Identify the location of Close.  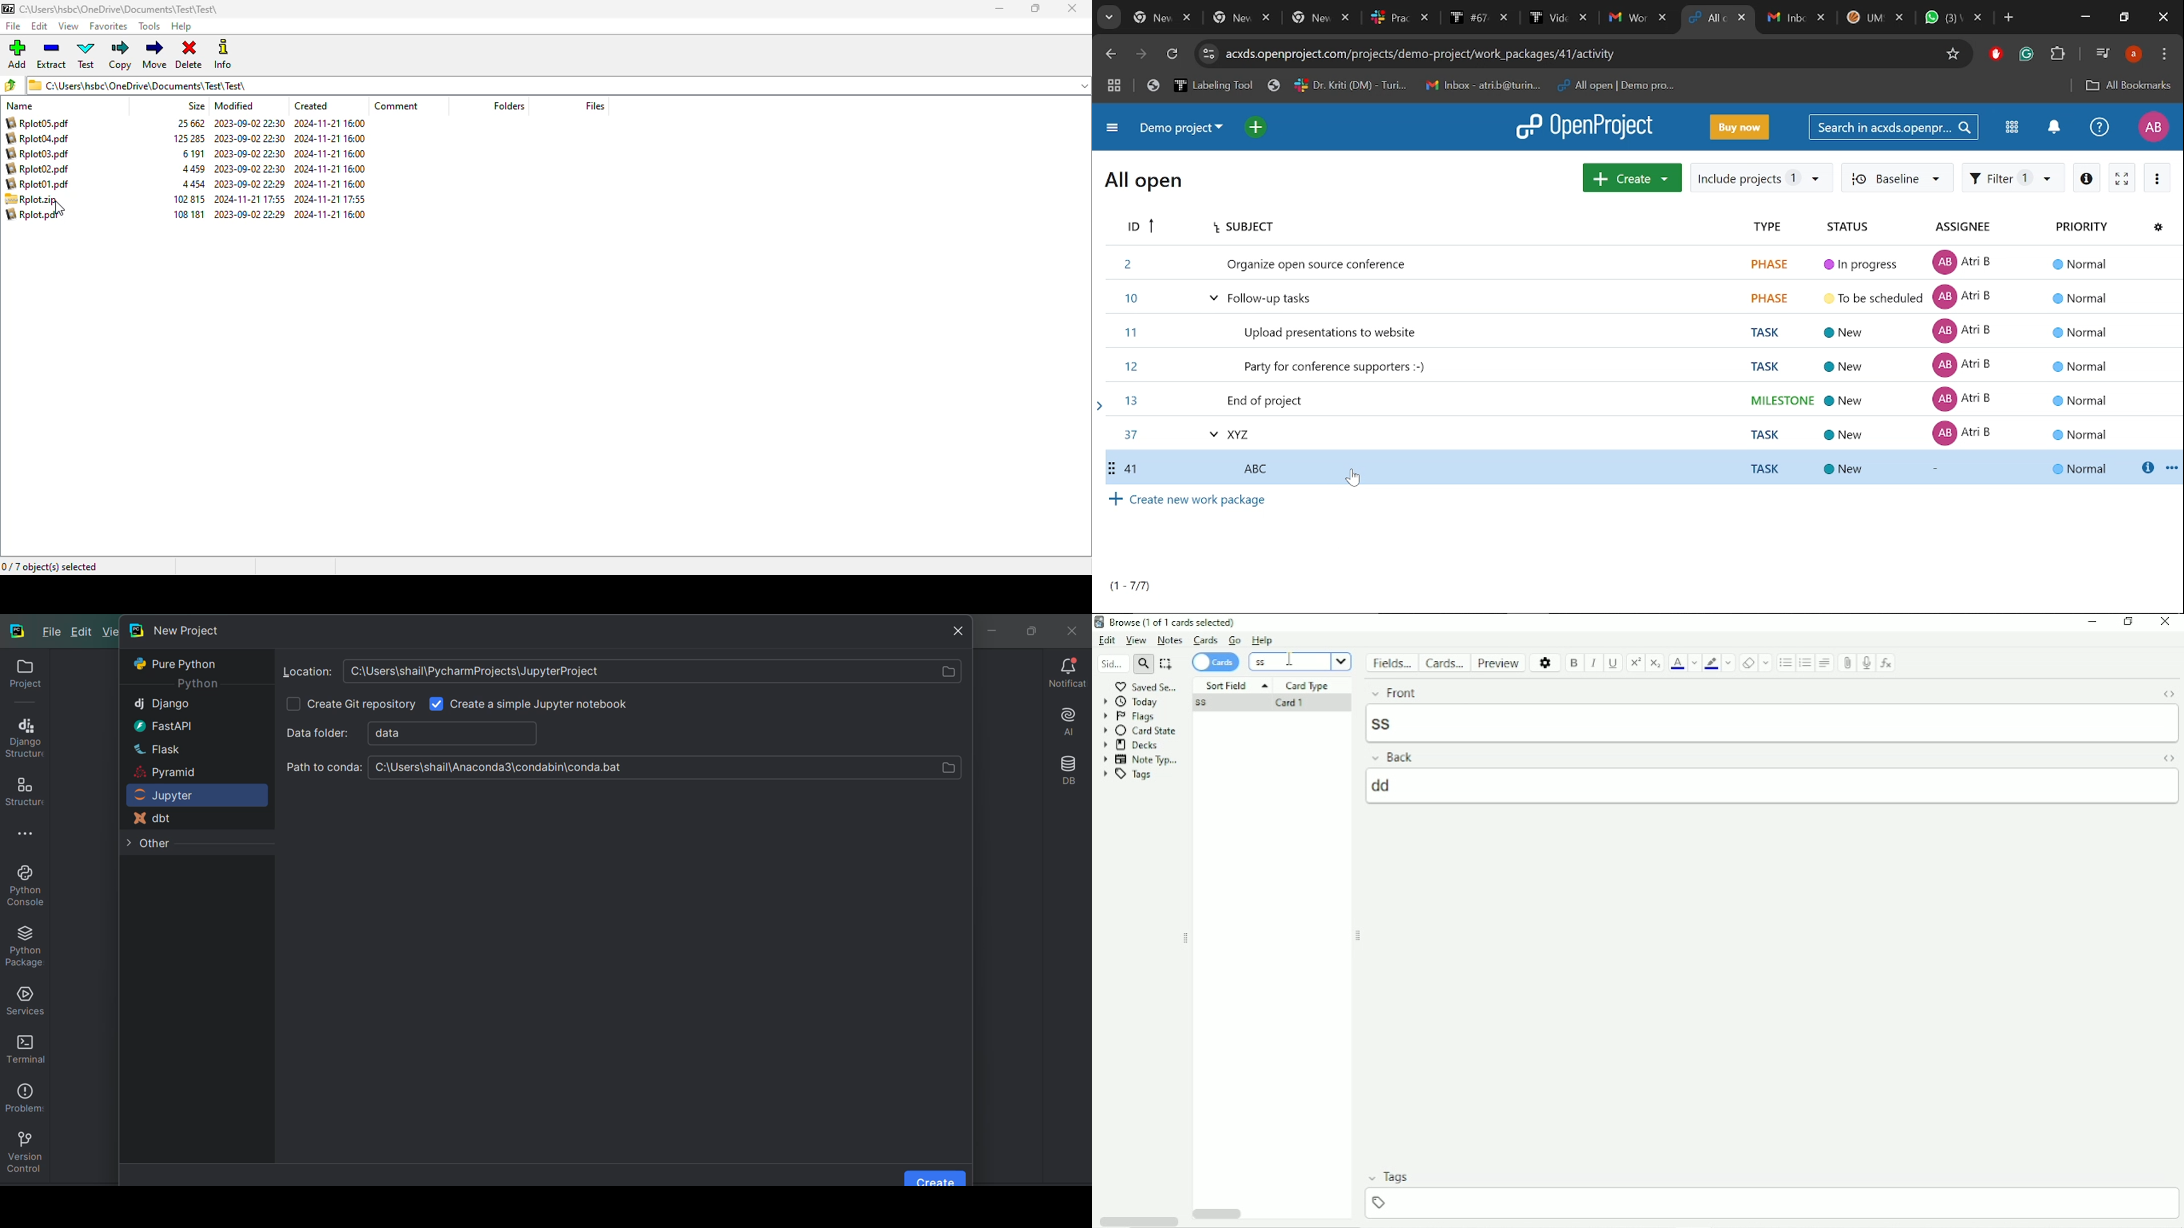
(952, 631).